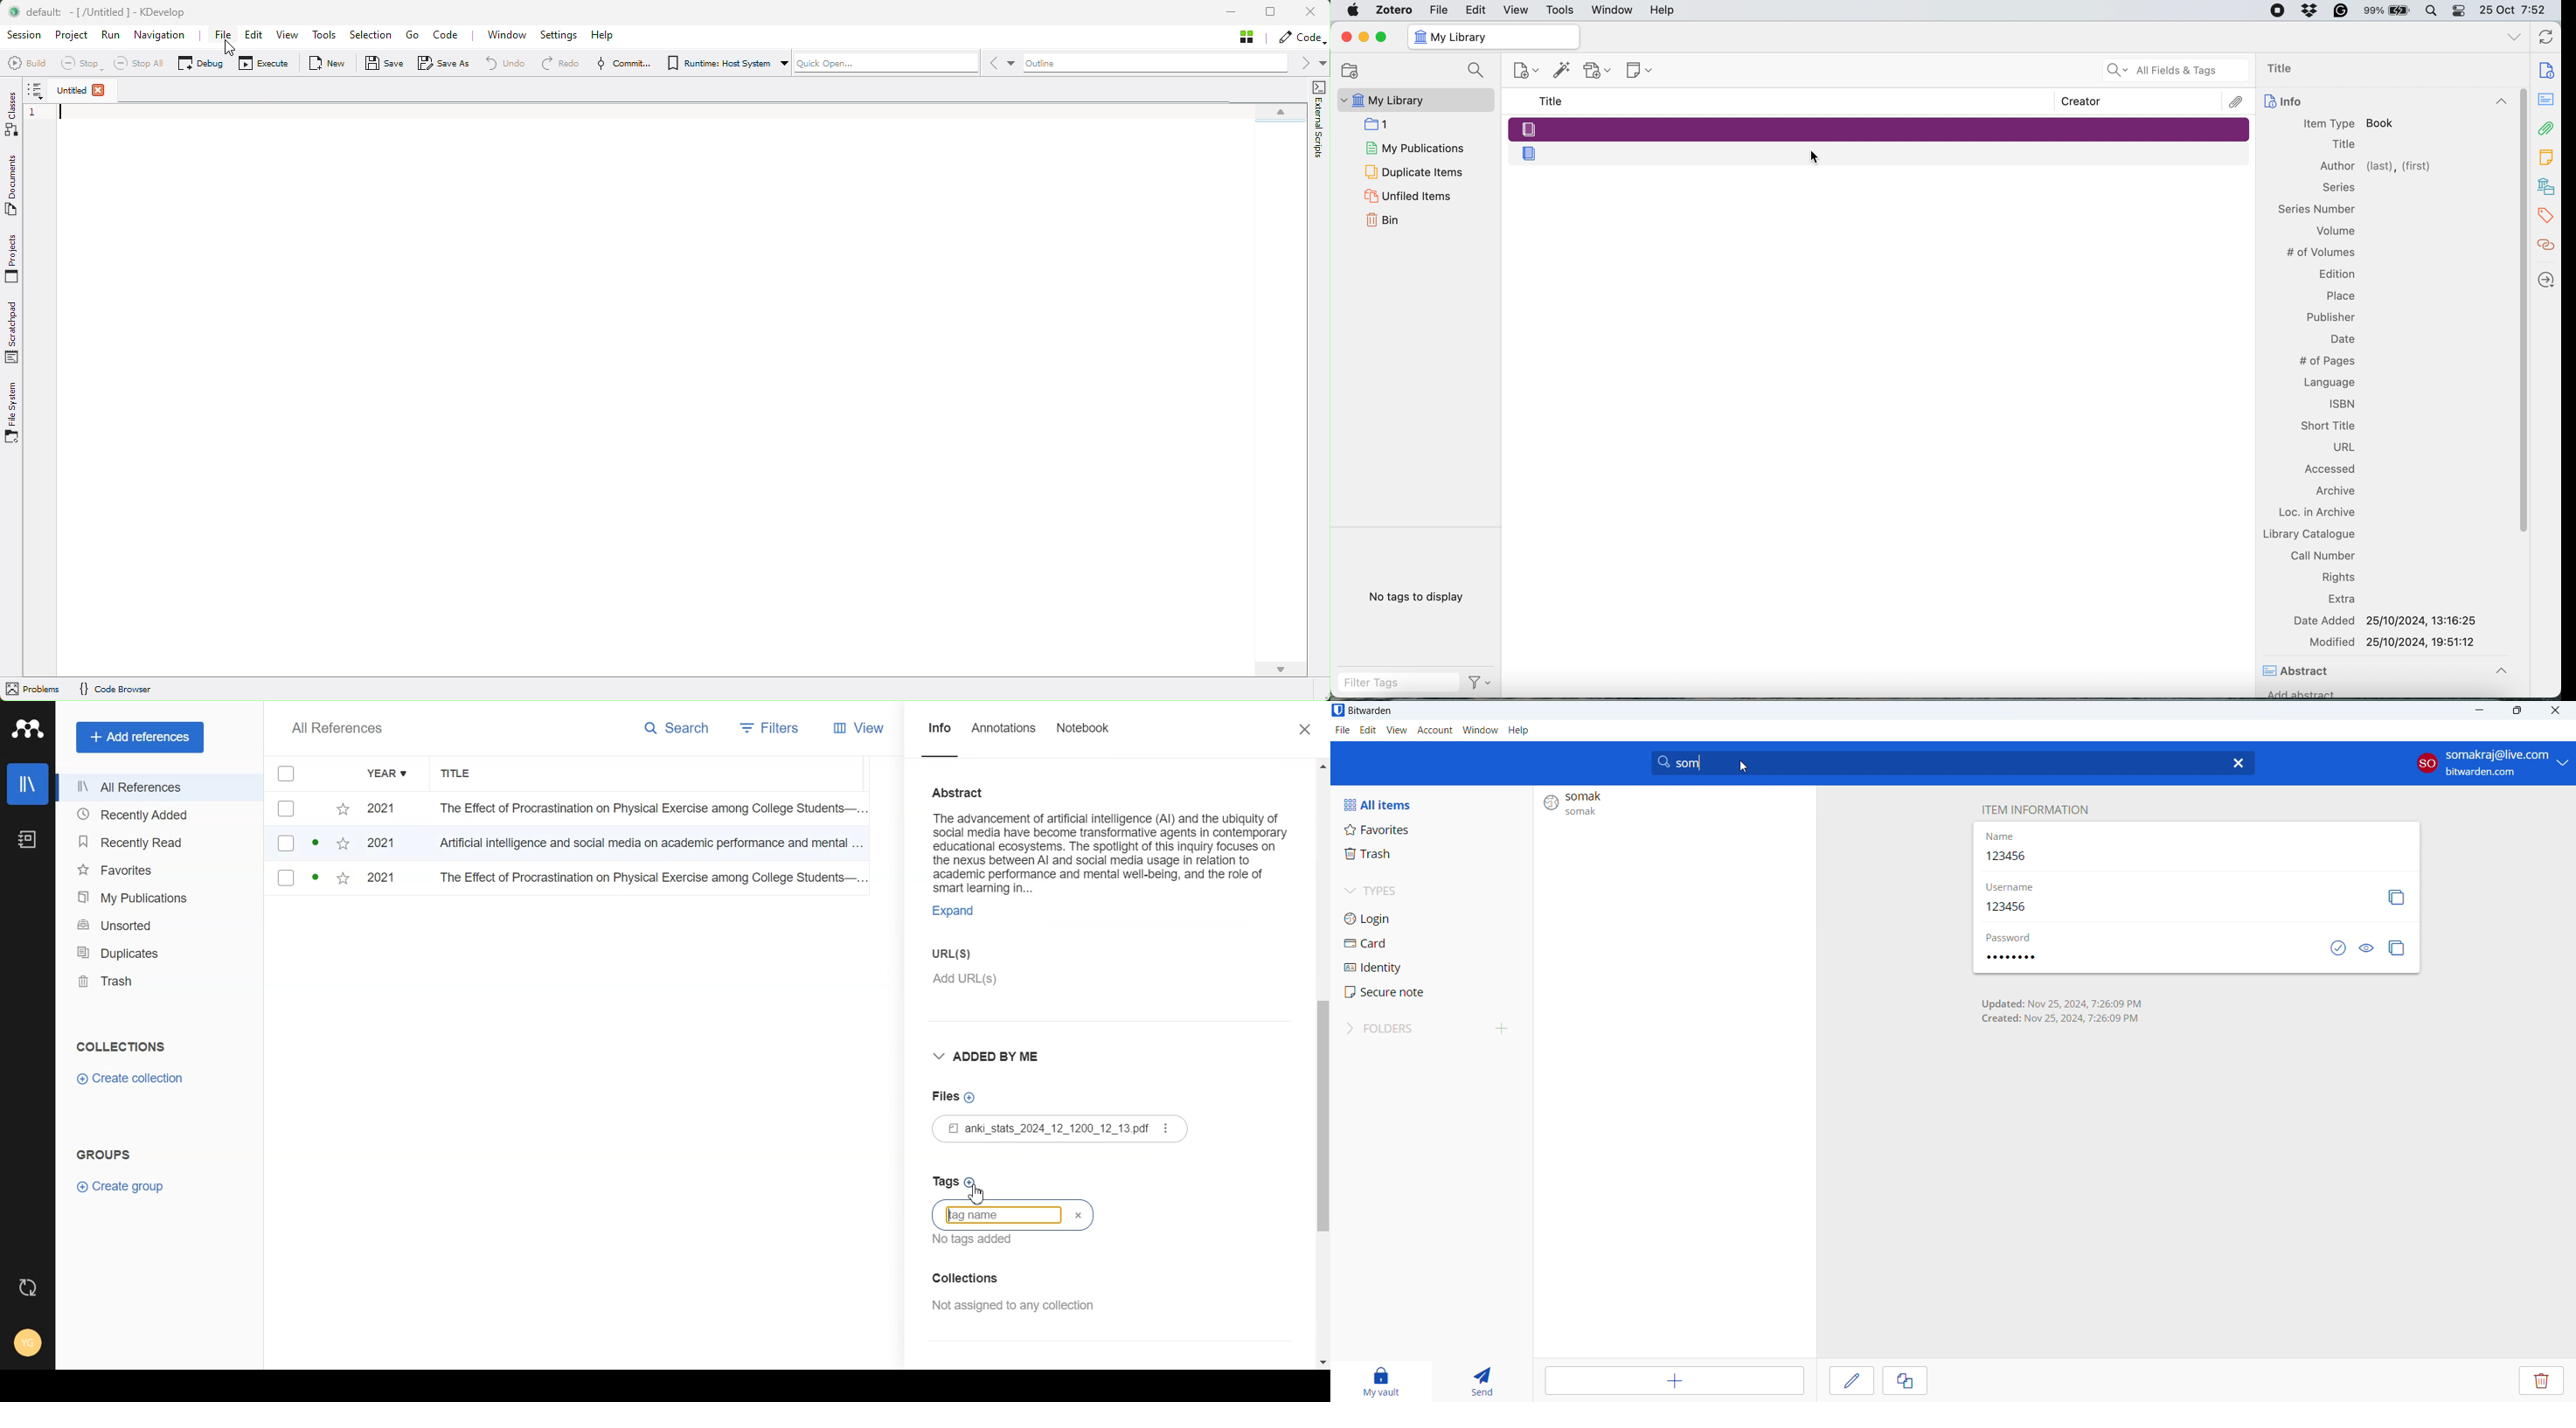 The image size is (2576, 1428). What do you see at coordinates (1813, 157) in the screenshot?
I see `Cursor Position` at bounding box center [1813, 157].